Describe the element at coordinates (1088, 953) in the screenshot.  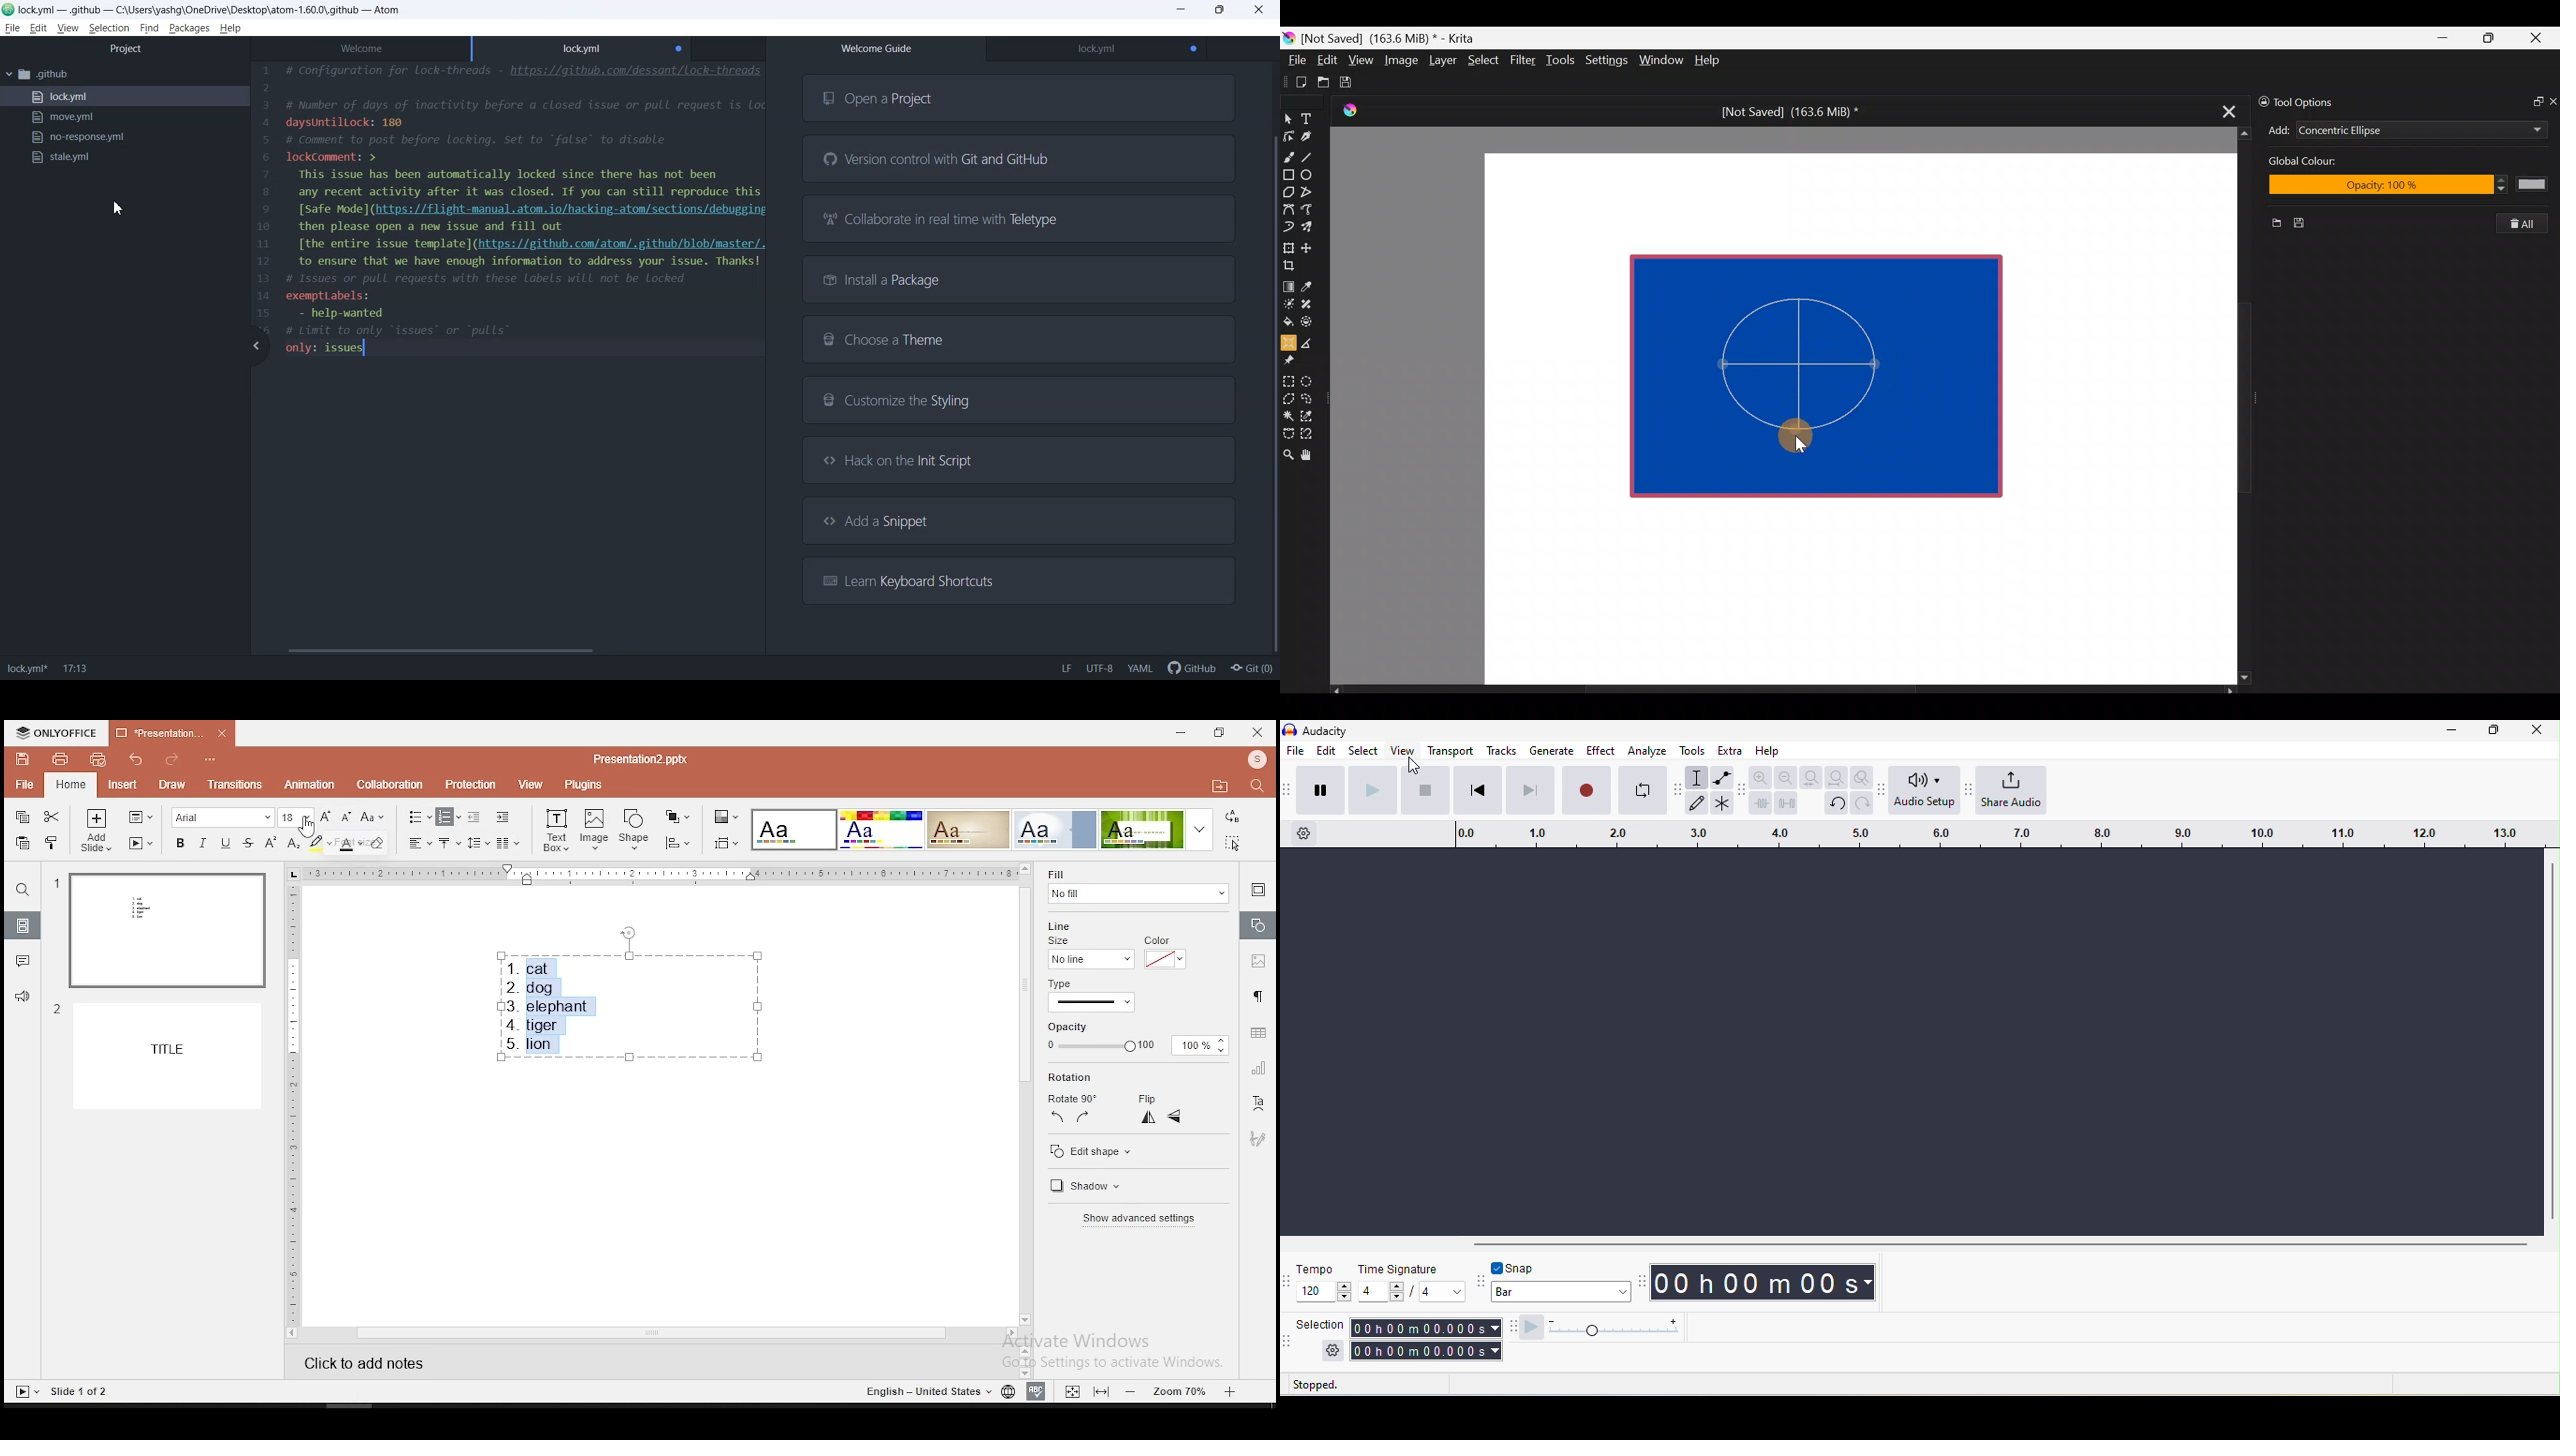
I see `line size` at that location.